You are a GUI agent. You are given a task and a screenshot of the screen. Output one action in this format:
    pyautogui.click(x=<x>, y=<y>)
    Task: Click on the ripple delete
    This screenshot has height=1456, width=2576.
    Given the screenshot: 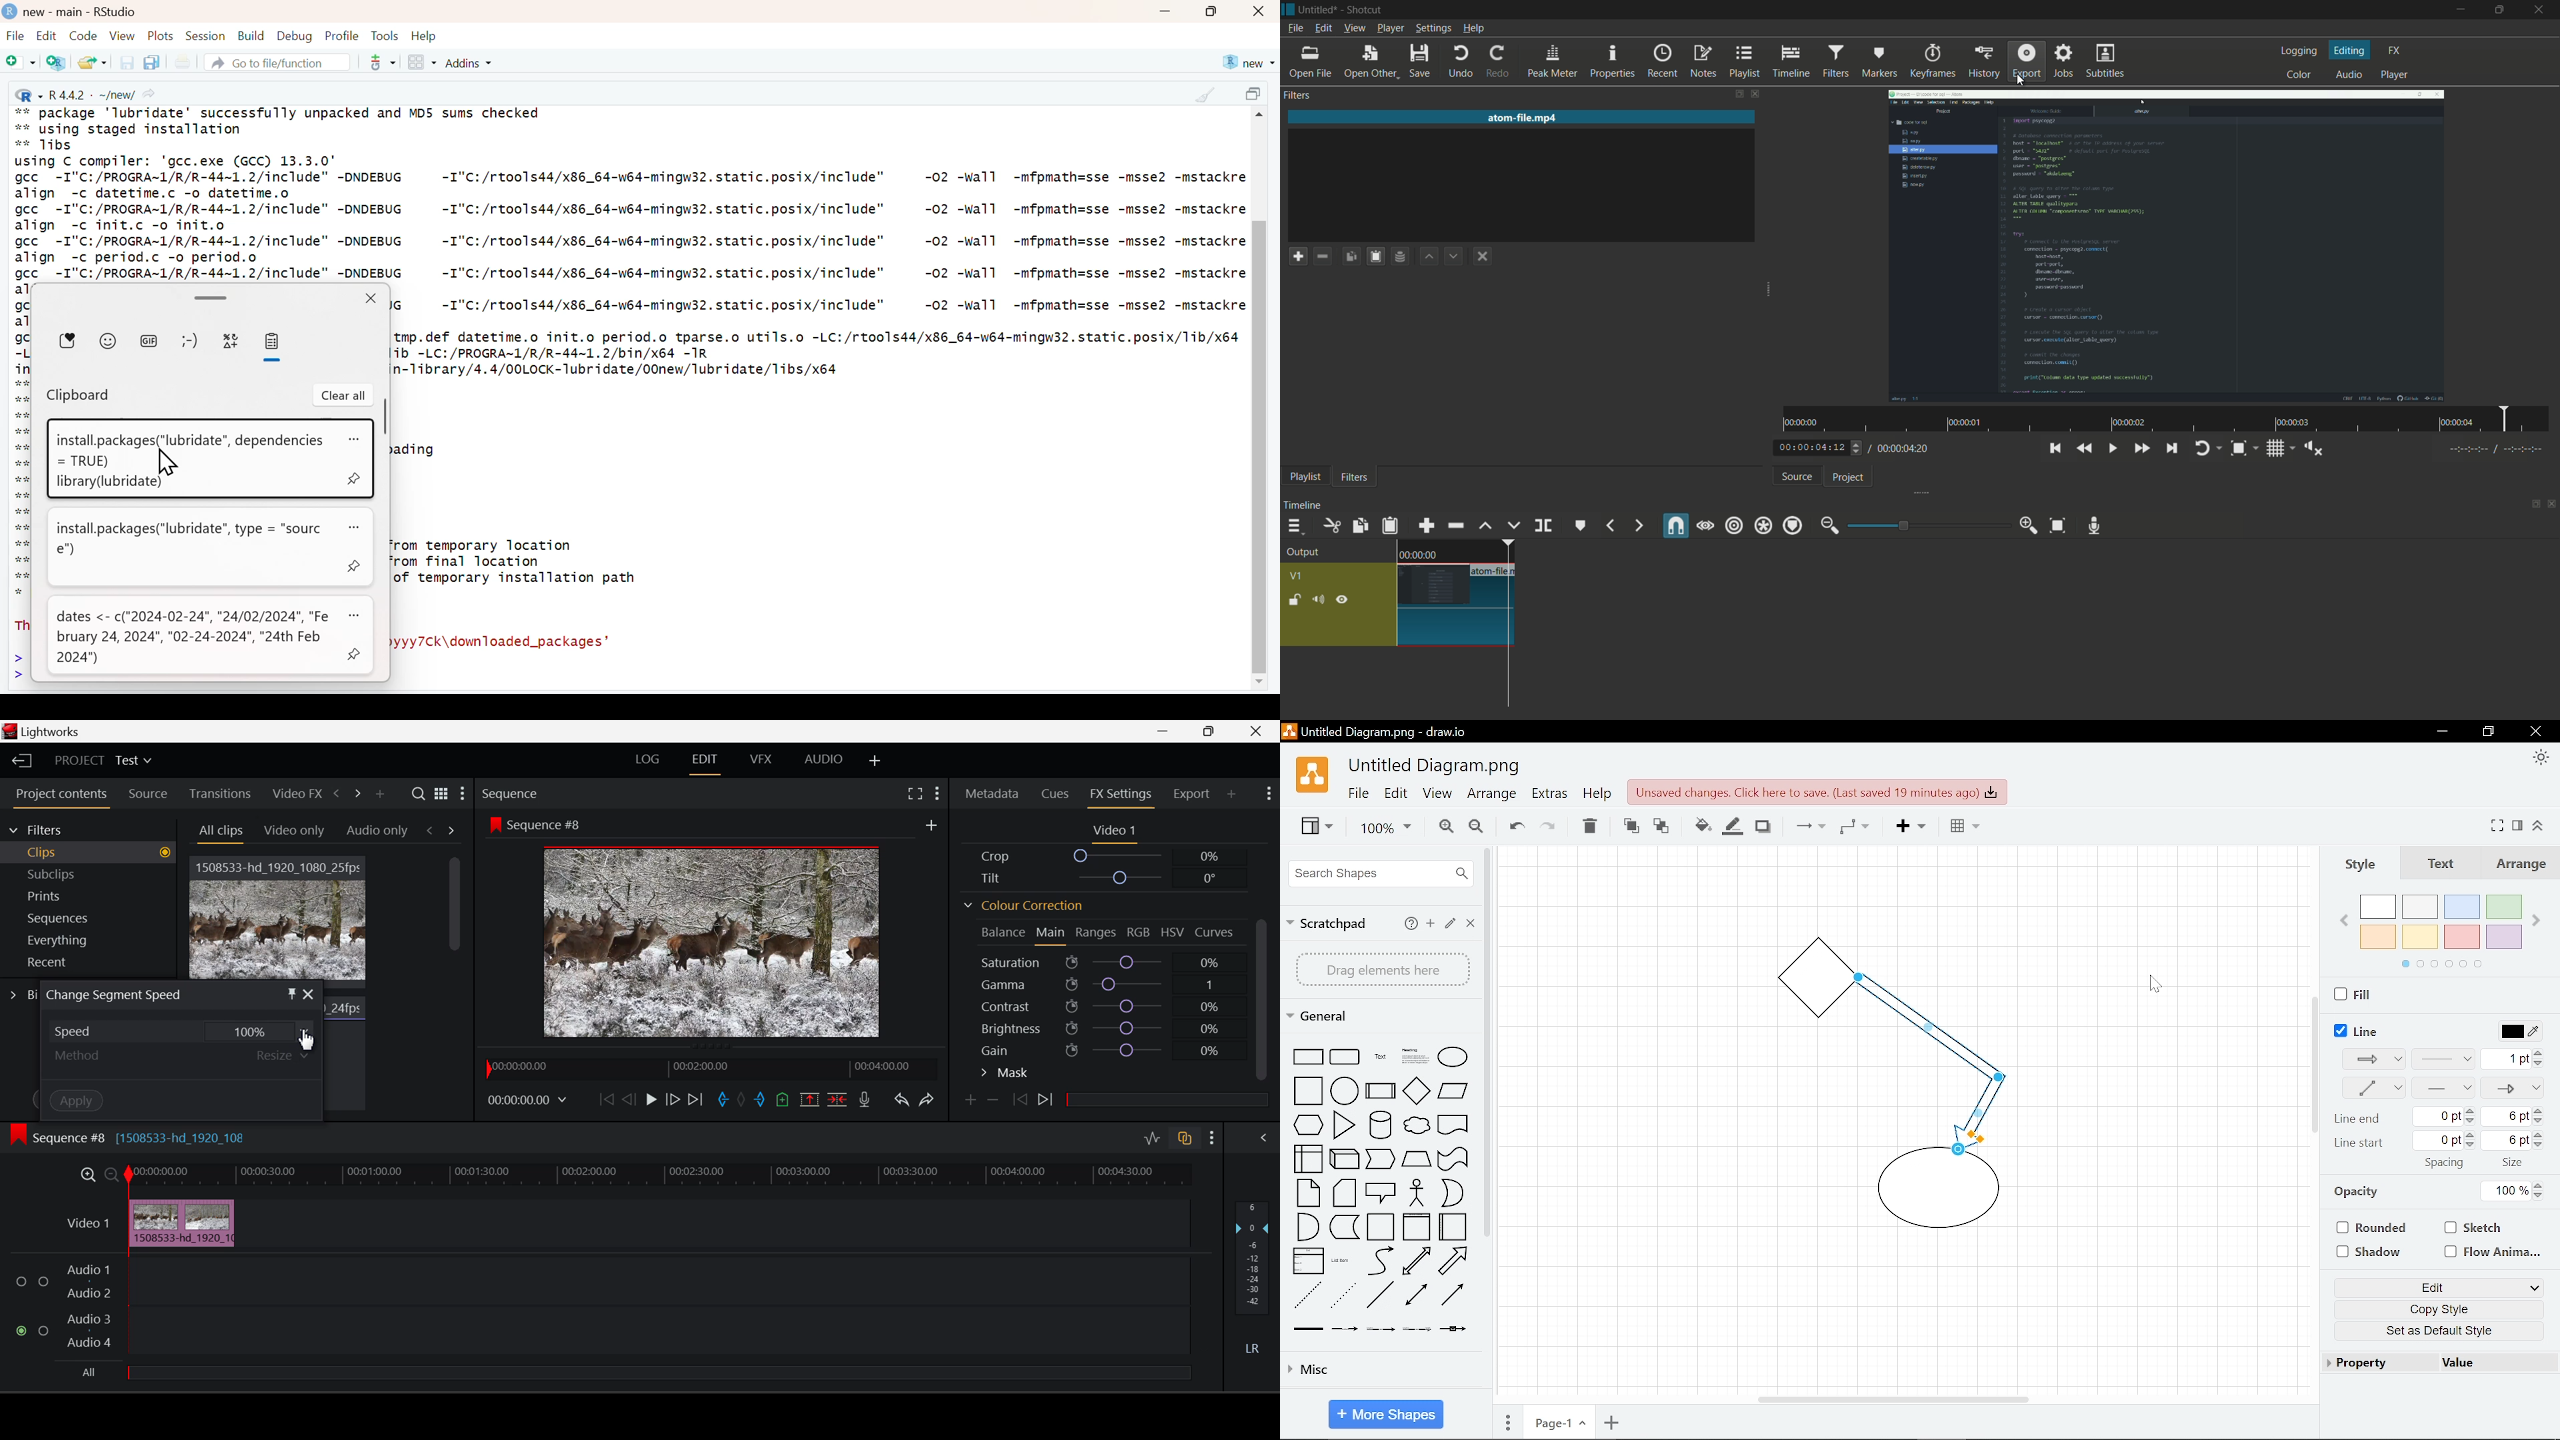 What is the action you would take?
    pyautogui.click(x=1455, y=525)
    